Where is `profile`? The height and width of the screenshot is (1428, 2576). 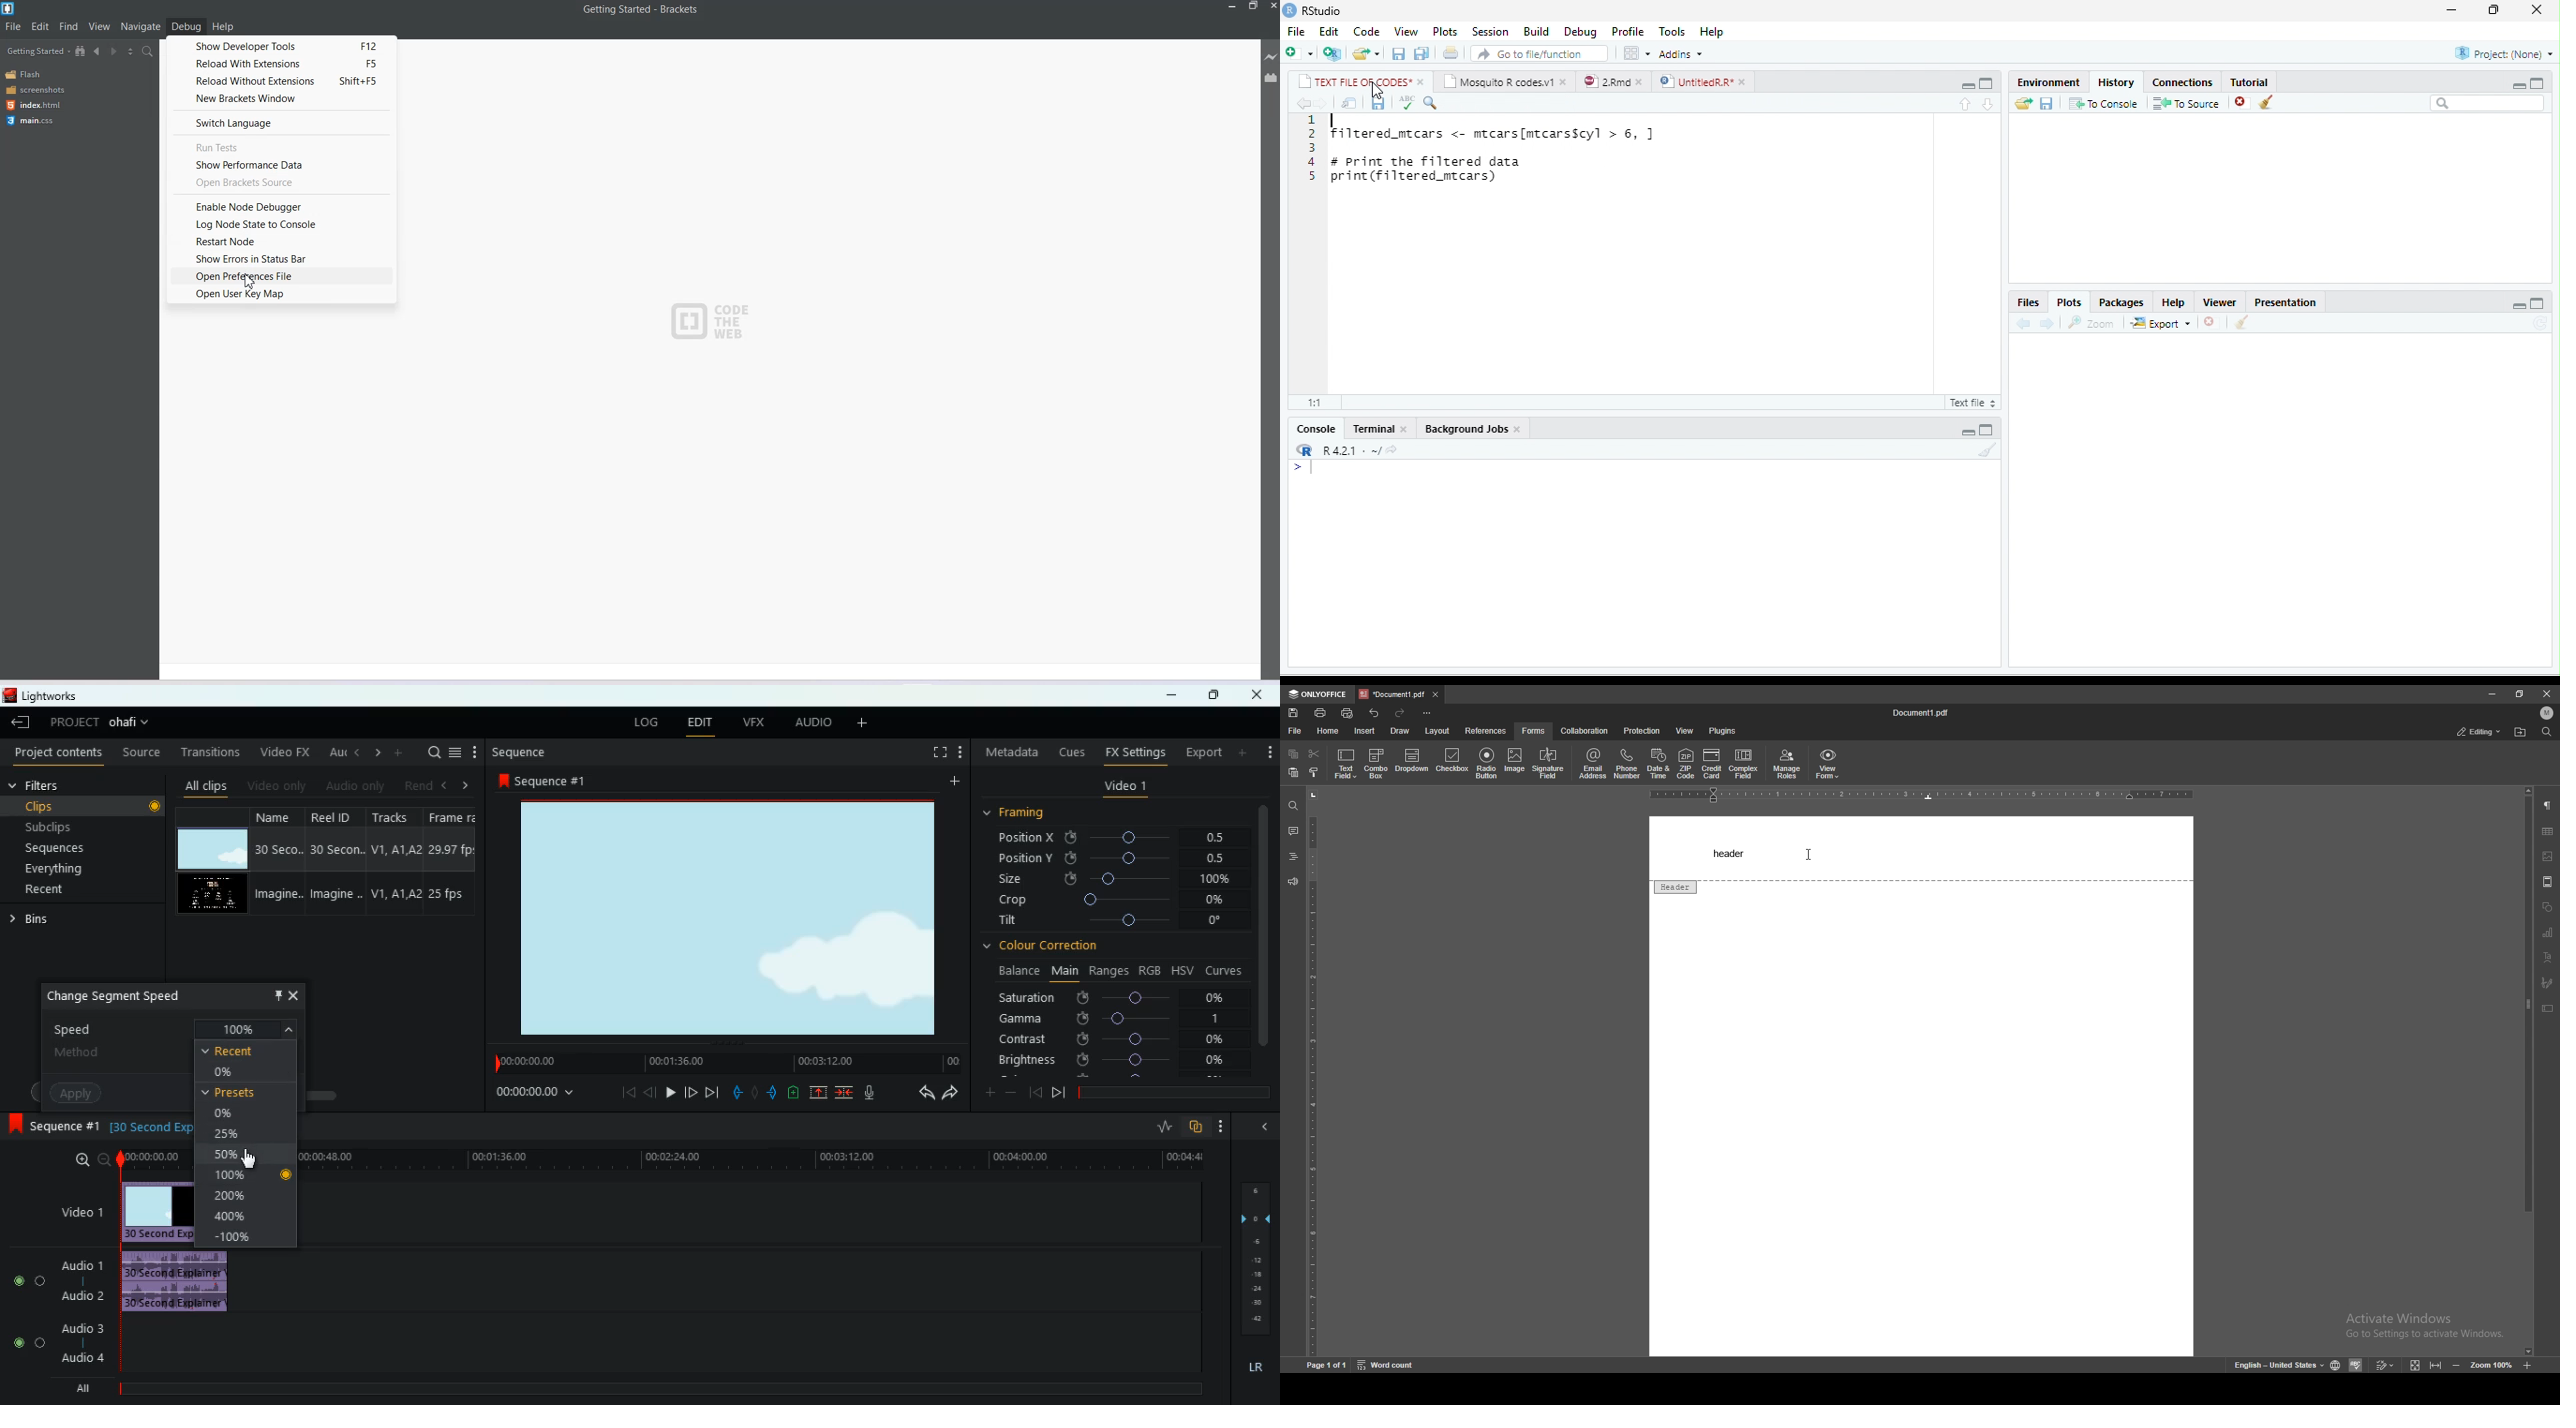 profile is located at coordinates (2547, 712).